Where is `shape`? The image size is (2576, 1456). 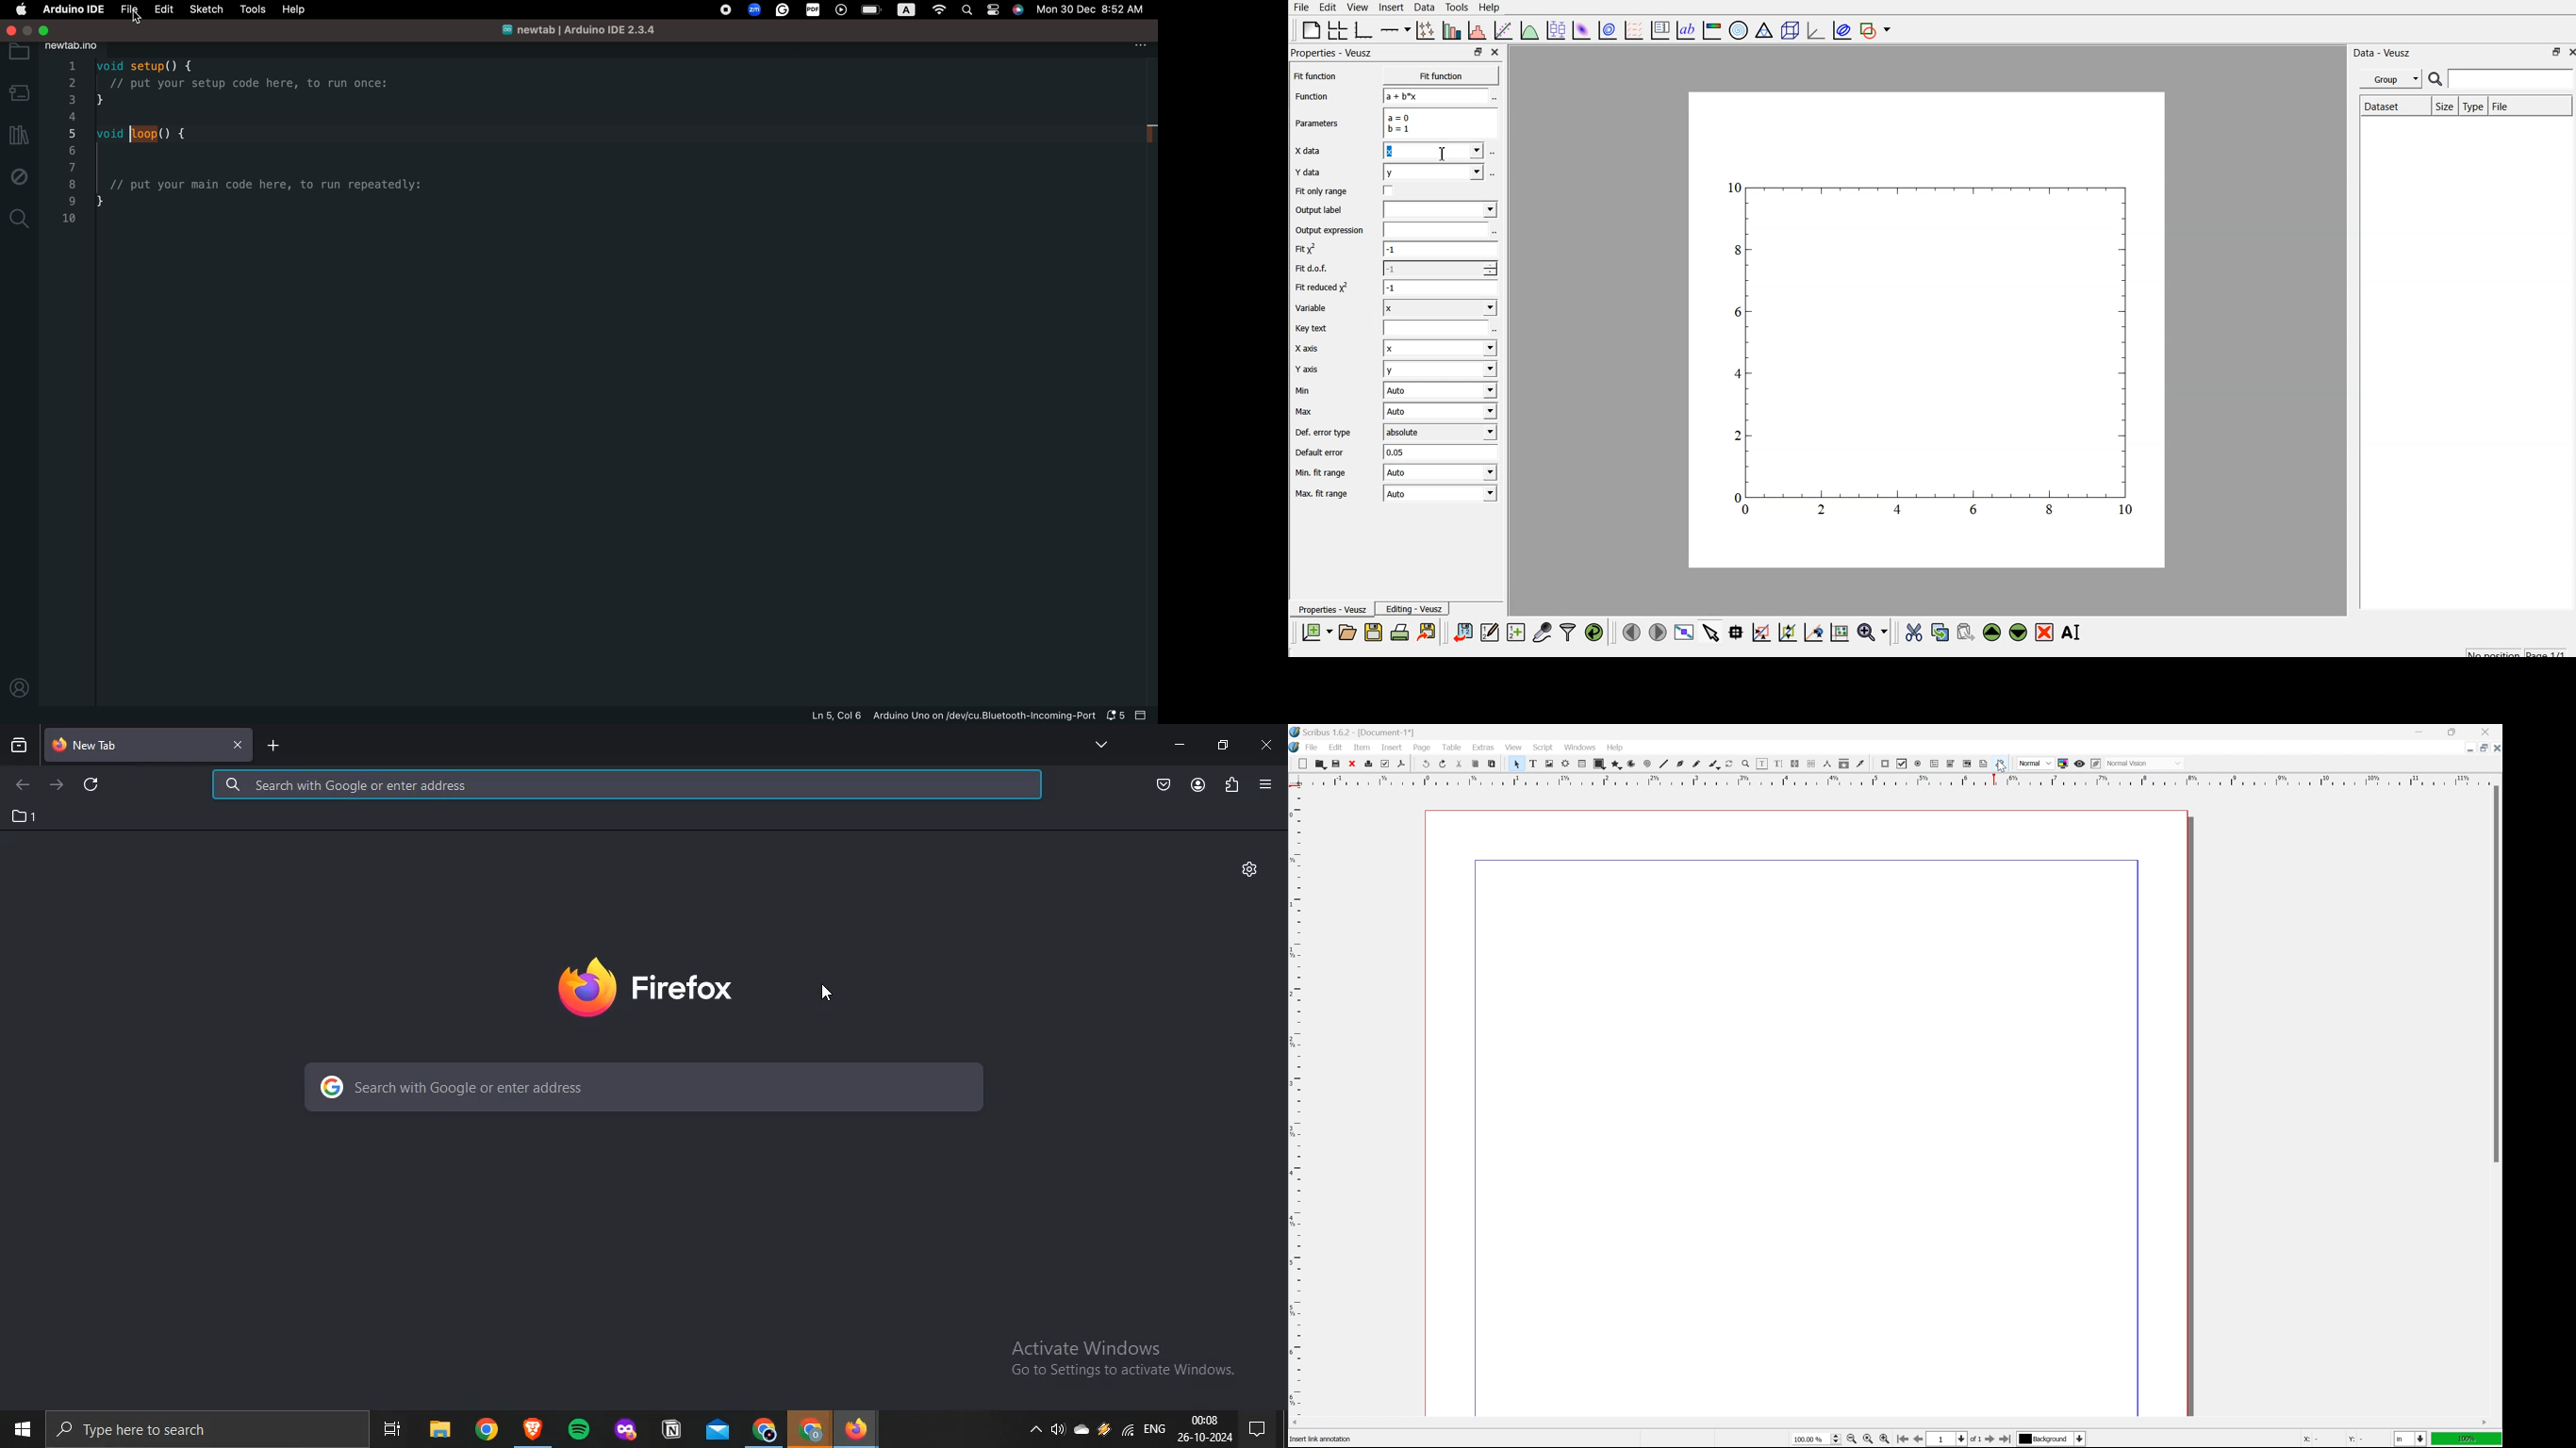
shape is located at coordinates (1599, 764).